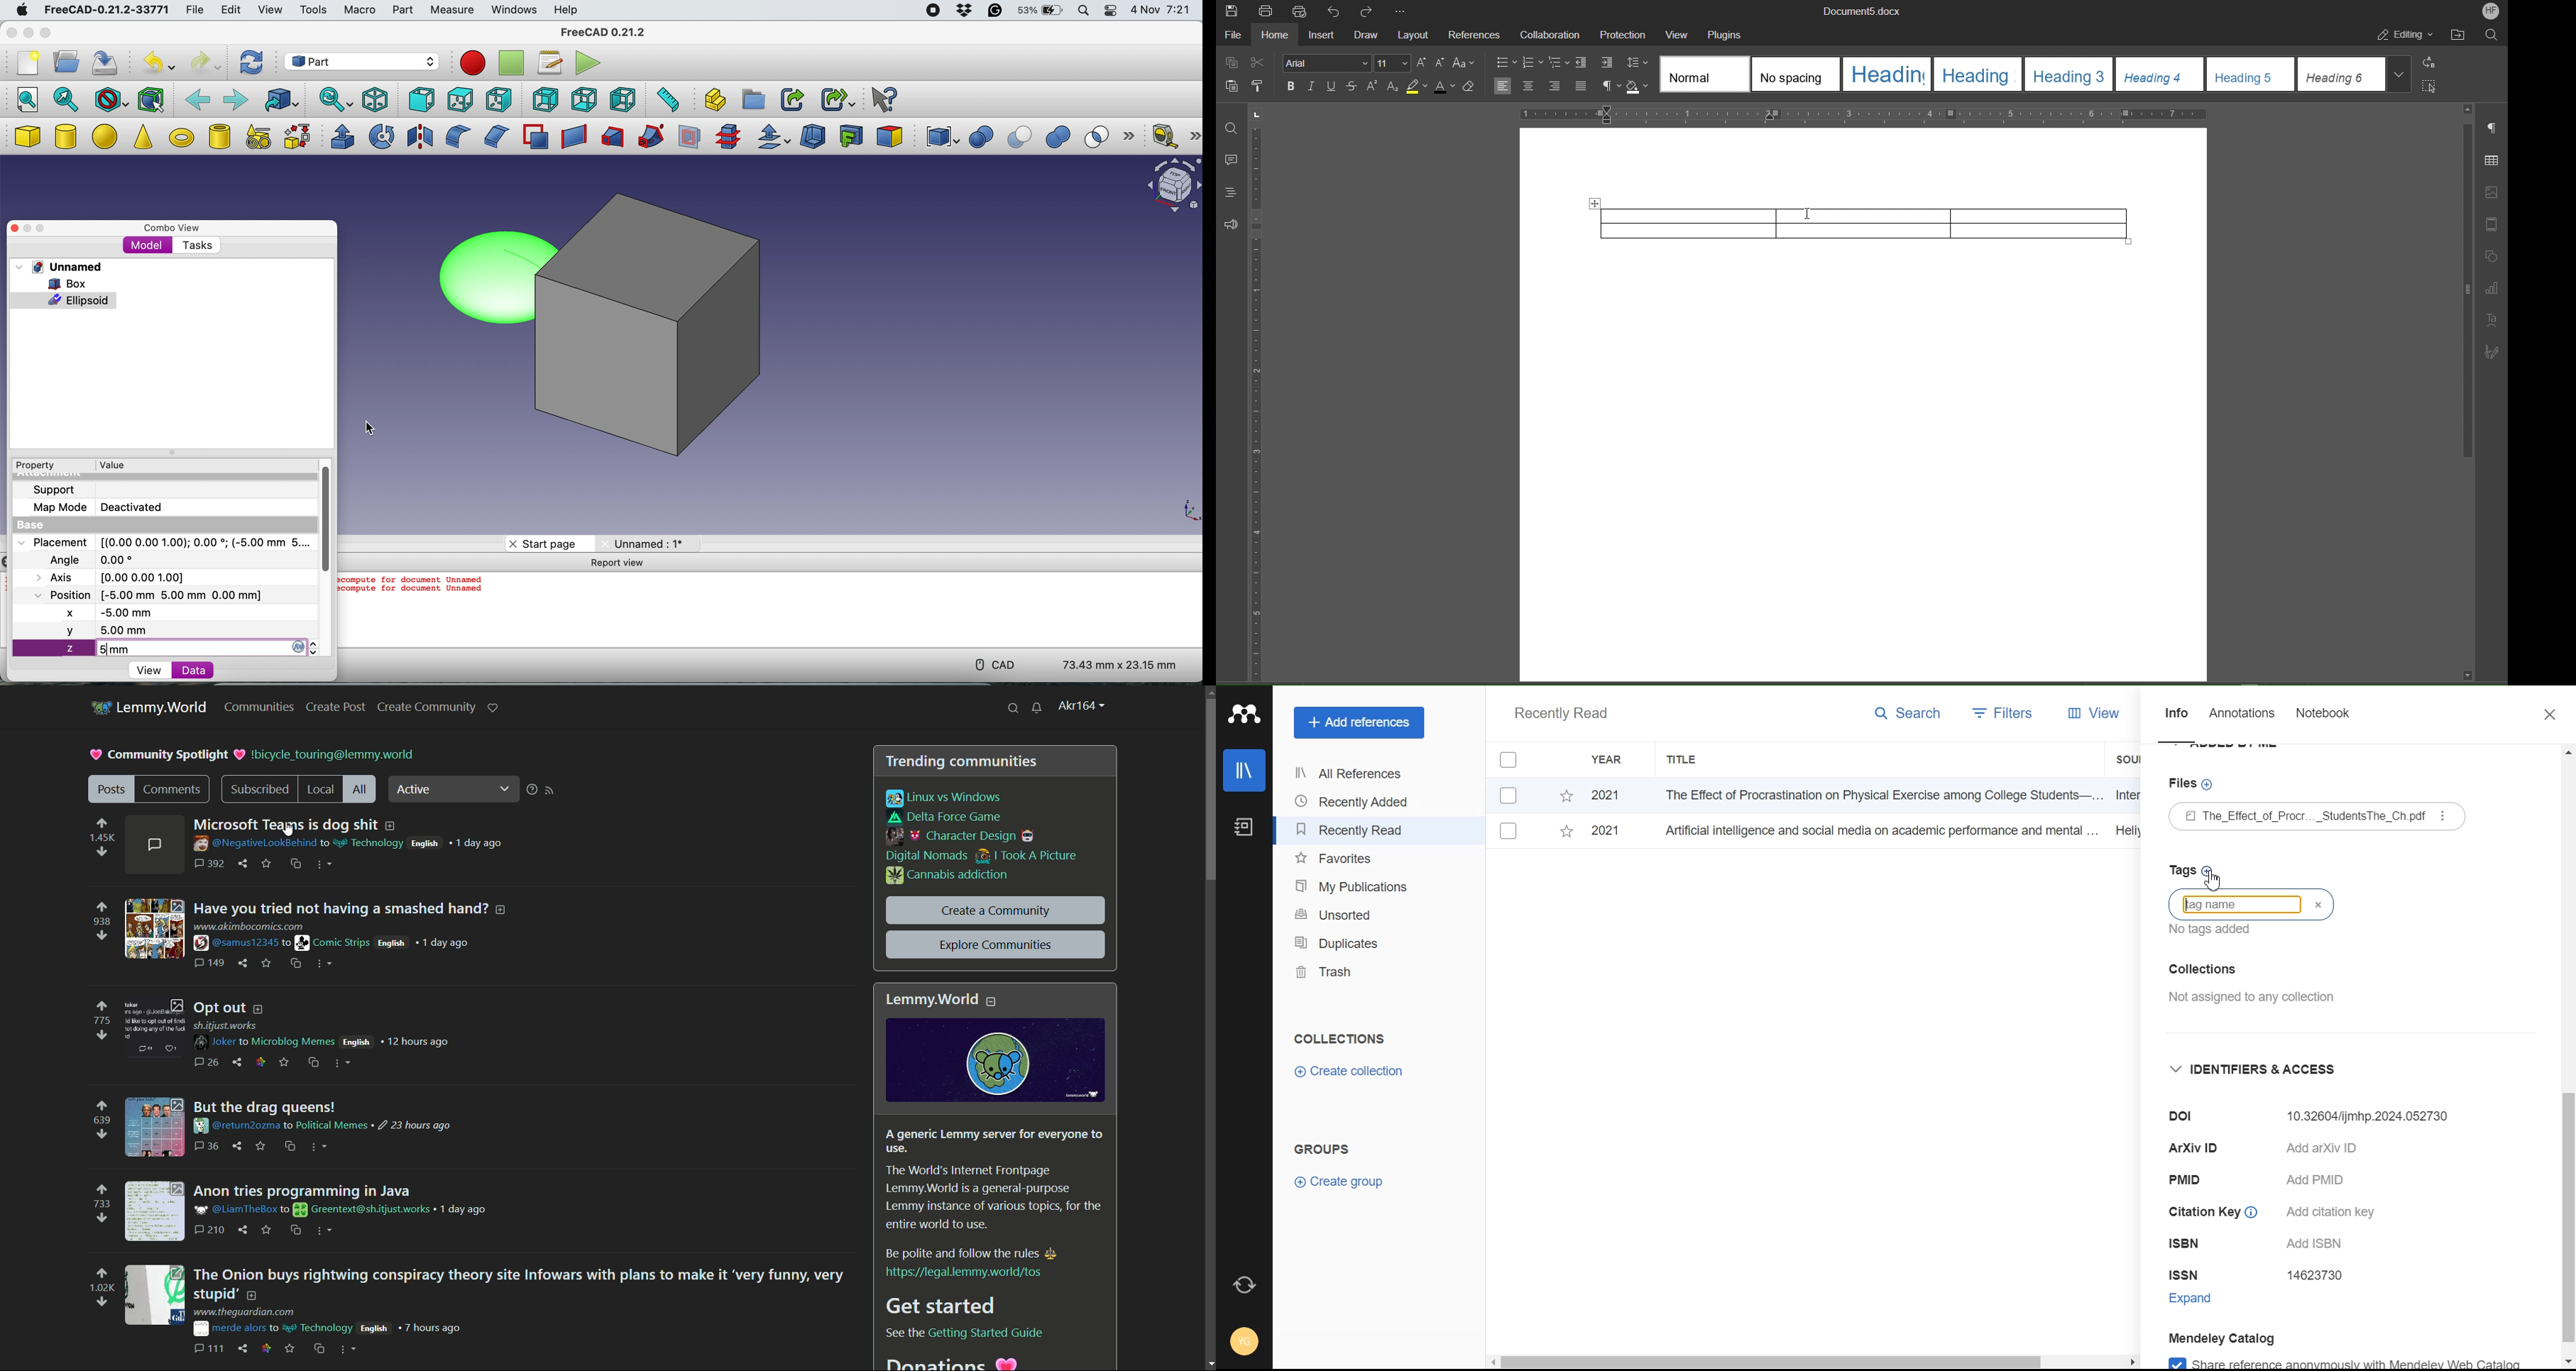 This screenshot has width=2576, height=1372. What do you see at coordinates (1233, 37) in the screenshot?
I see `File` at bounding box center [1233, 37].